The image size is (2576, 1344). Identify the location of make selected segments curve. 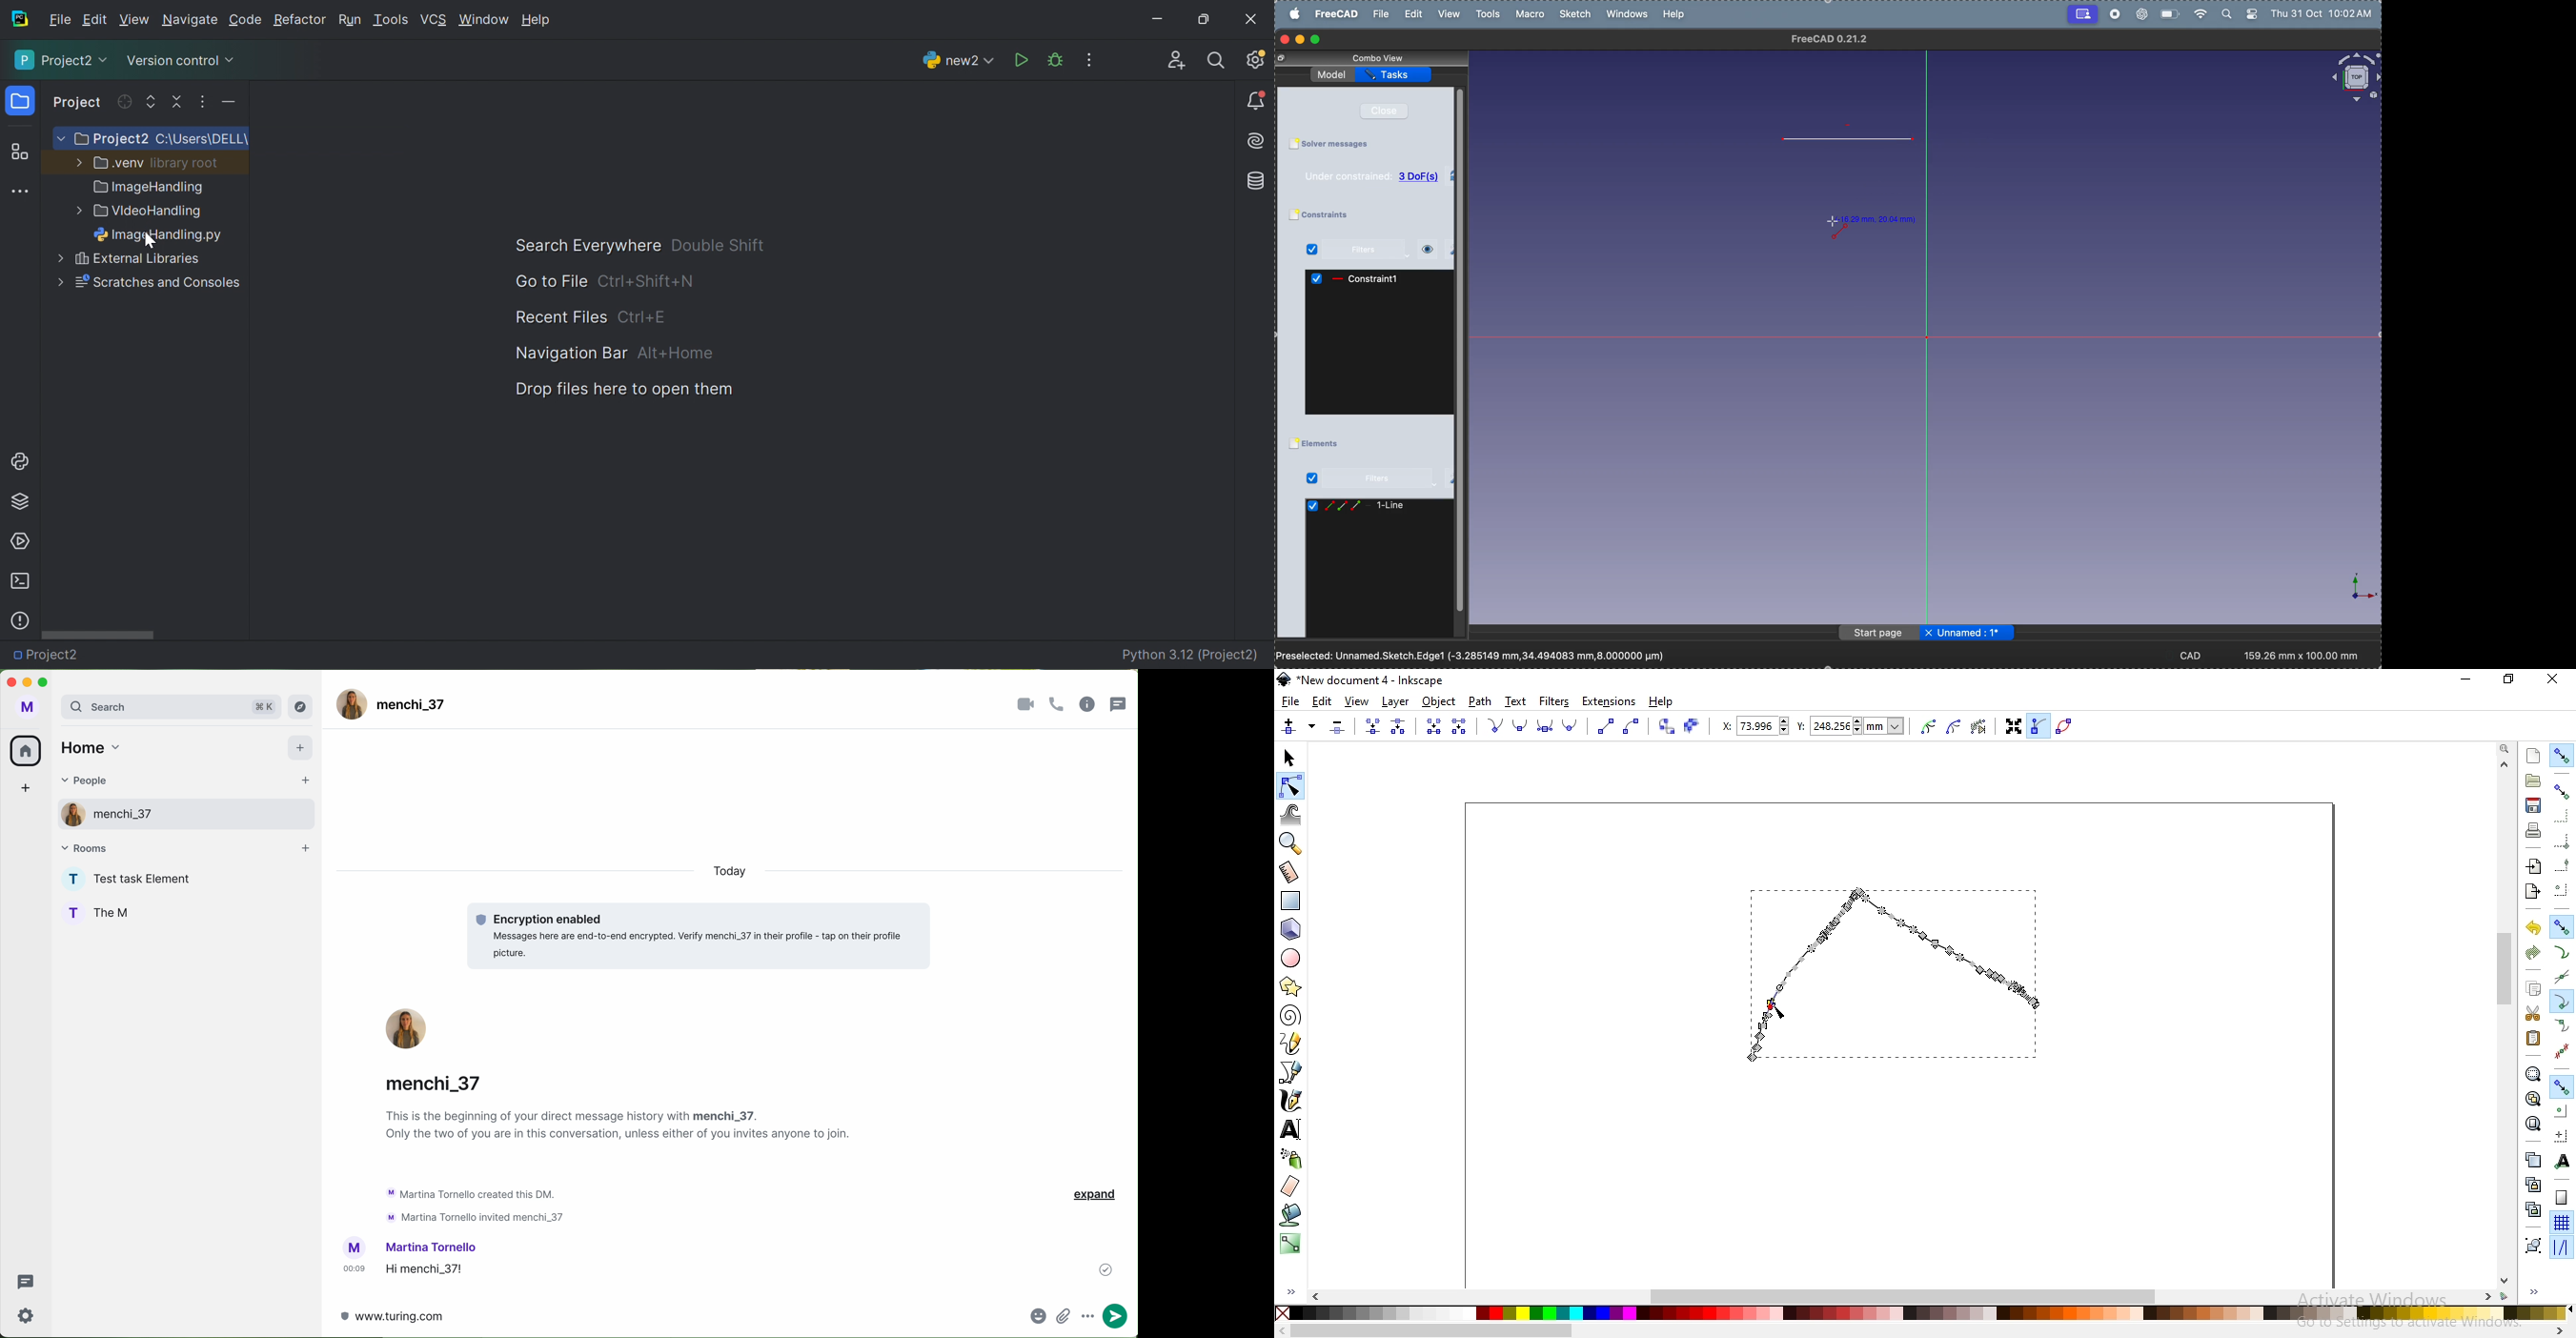
(1633, 727).